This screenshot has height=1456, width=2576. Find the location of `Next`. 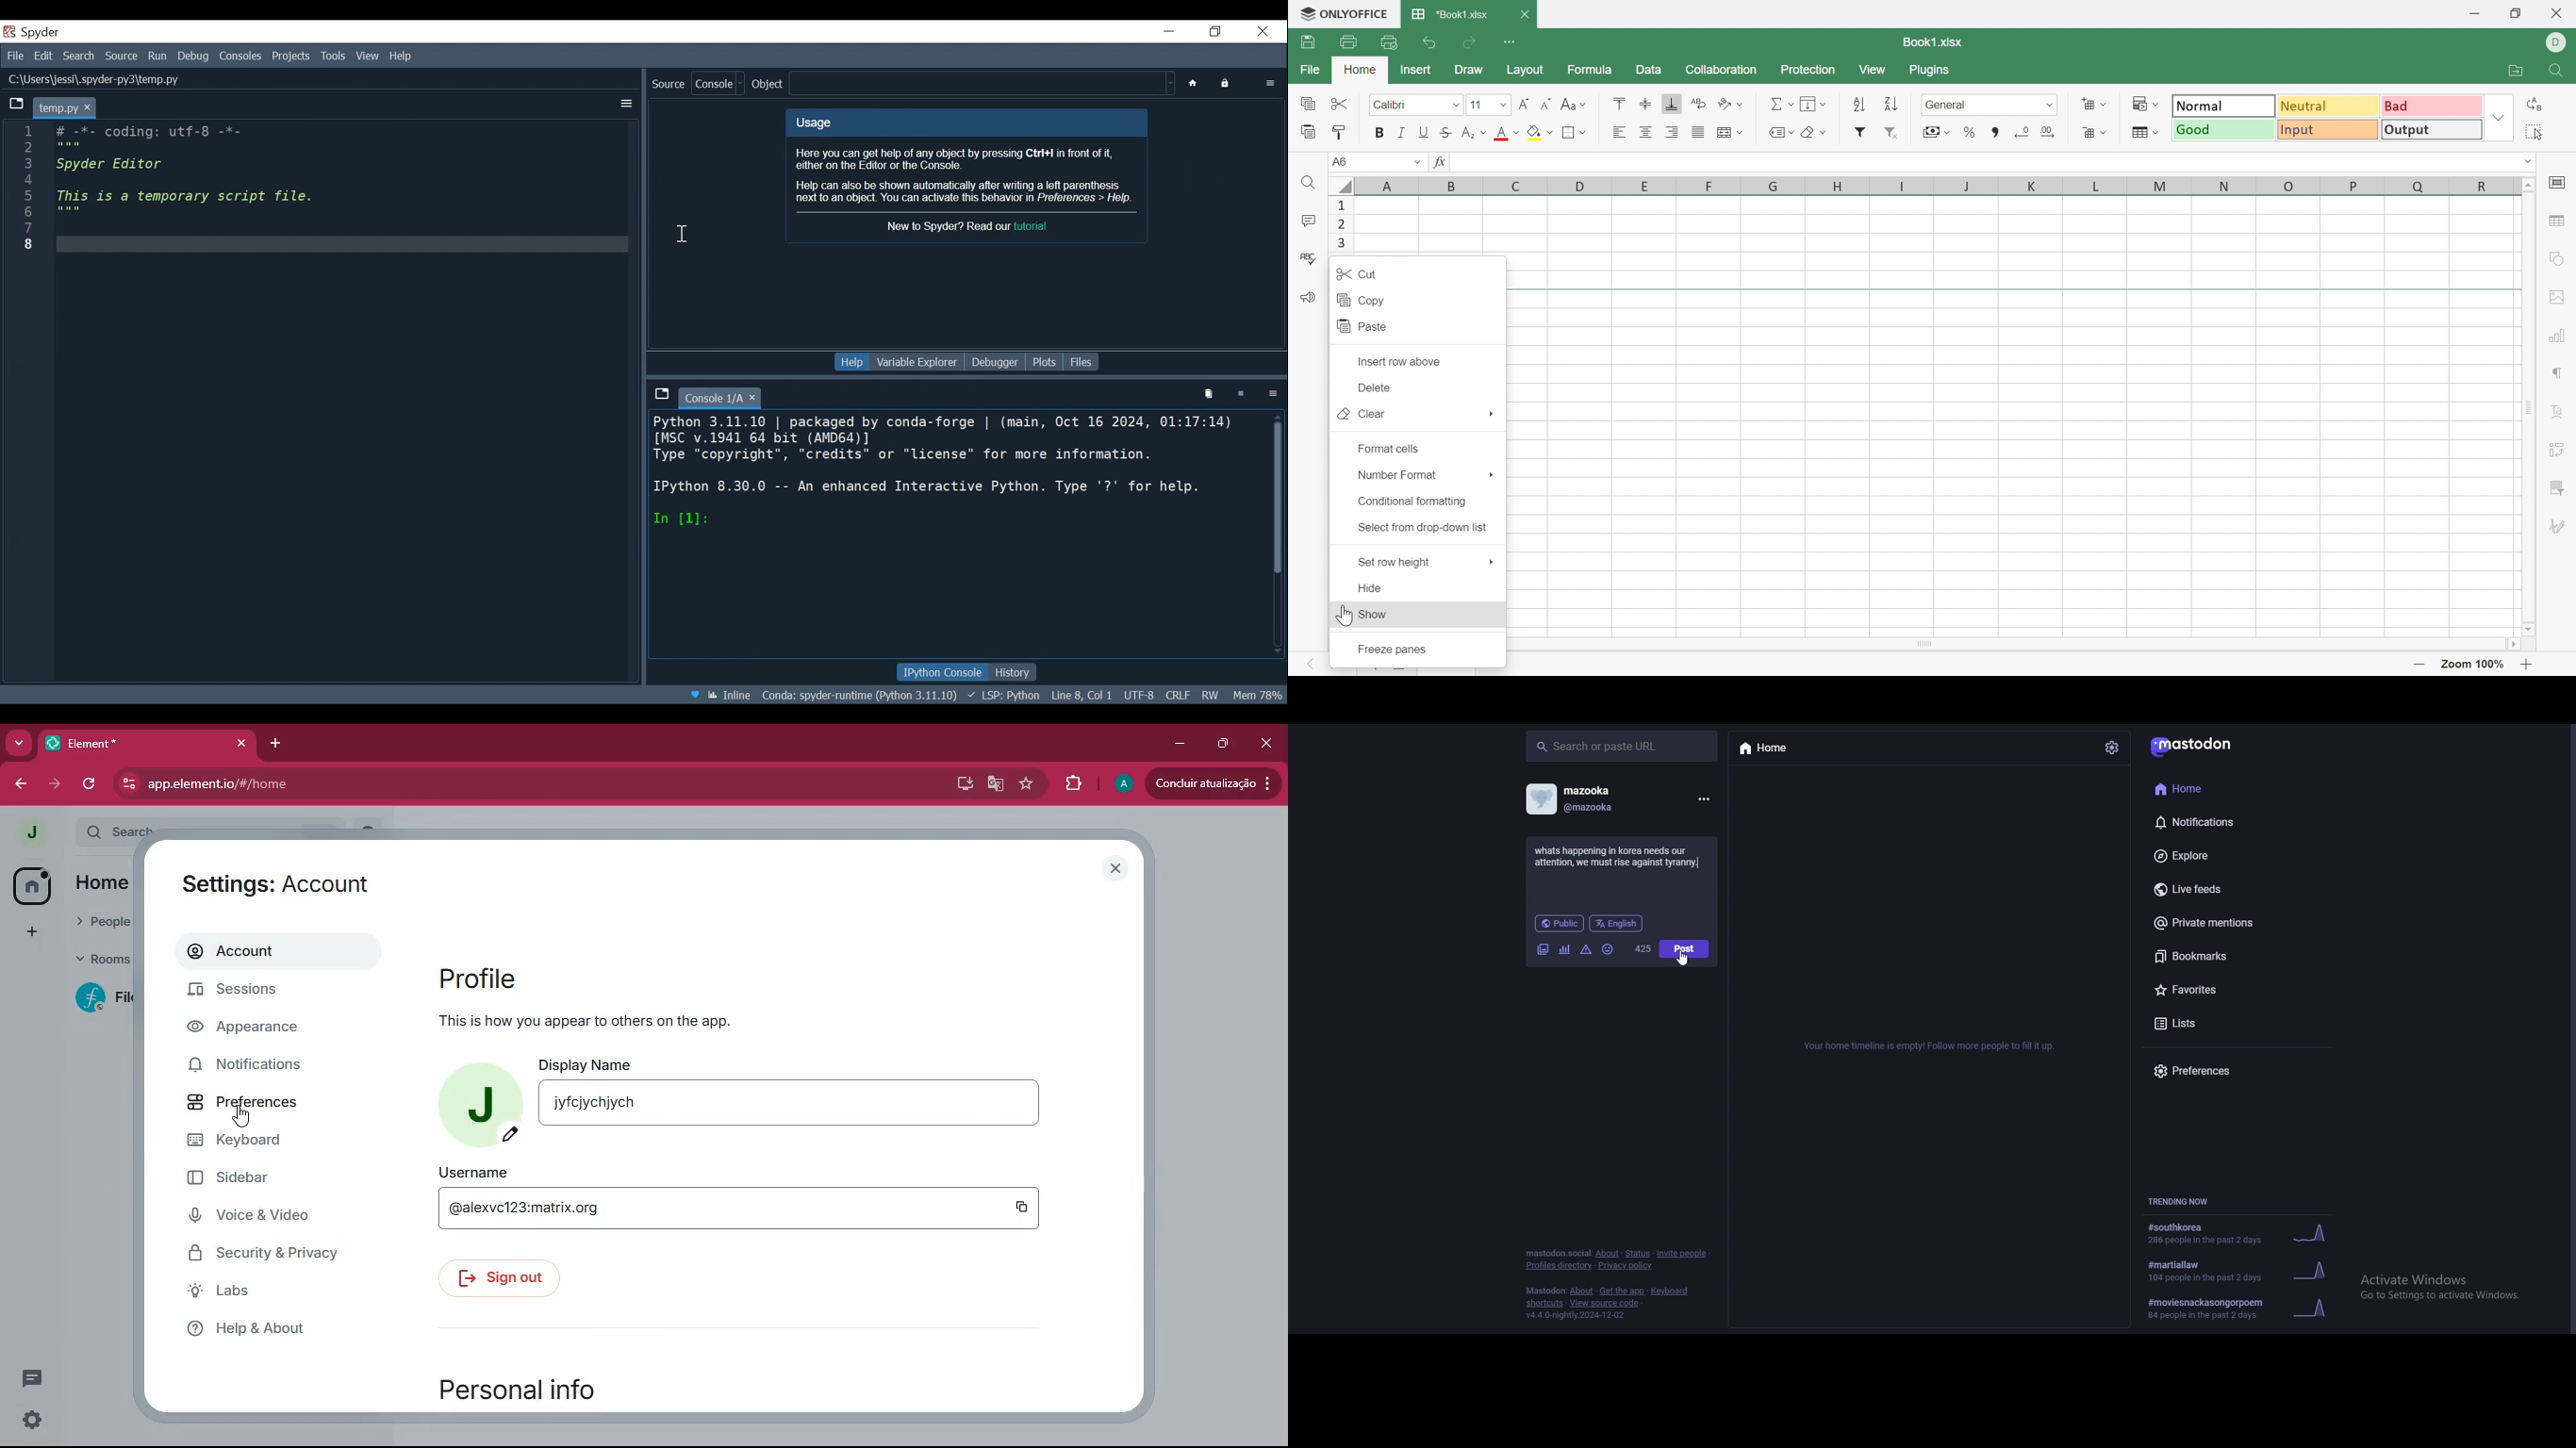

Next is located at coordinates (1334, 667).